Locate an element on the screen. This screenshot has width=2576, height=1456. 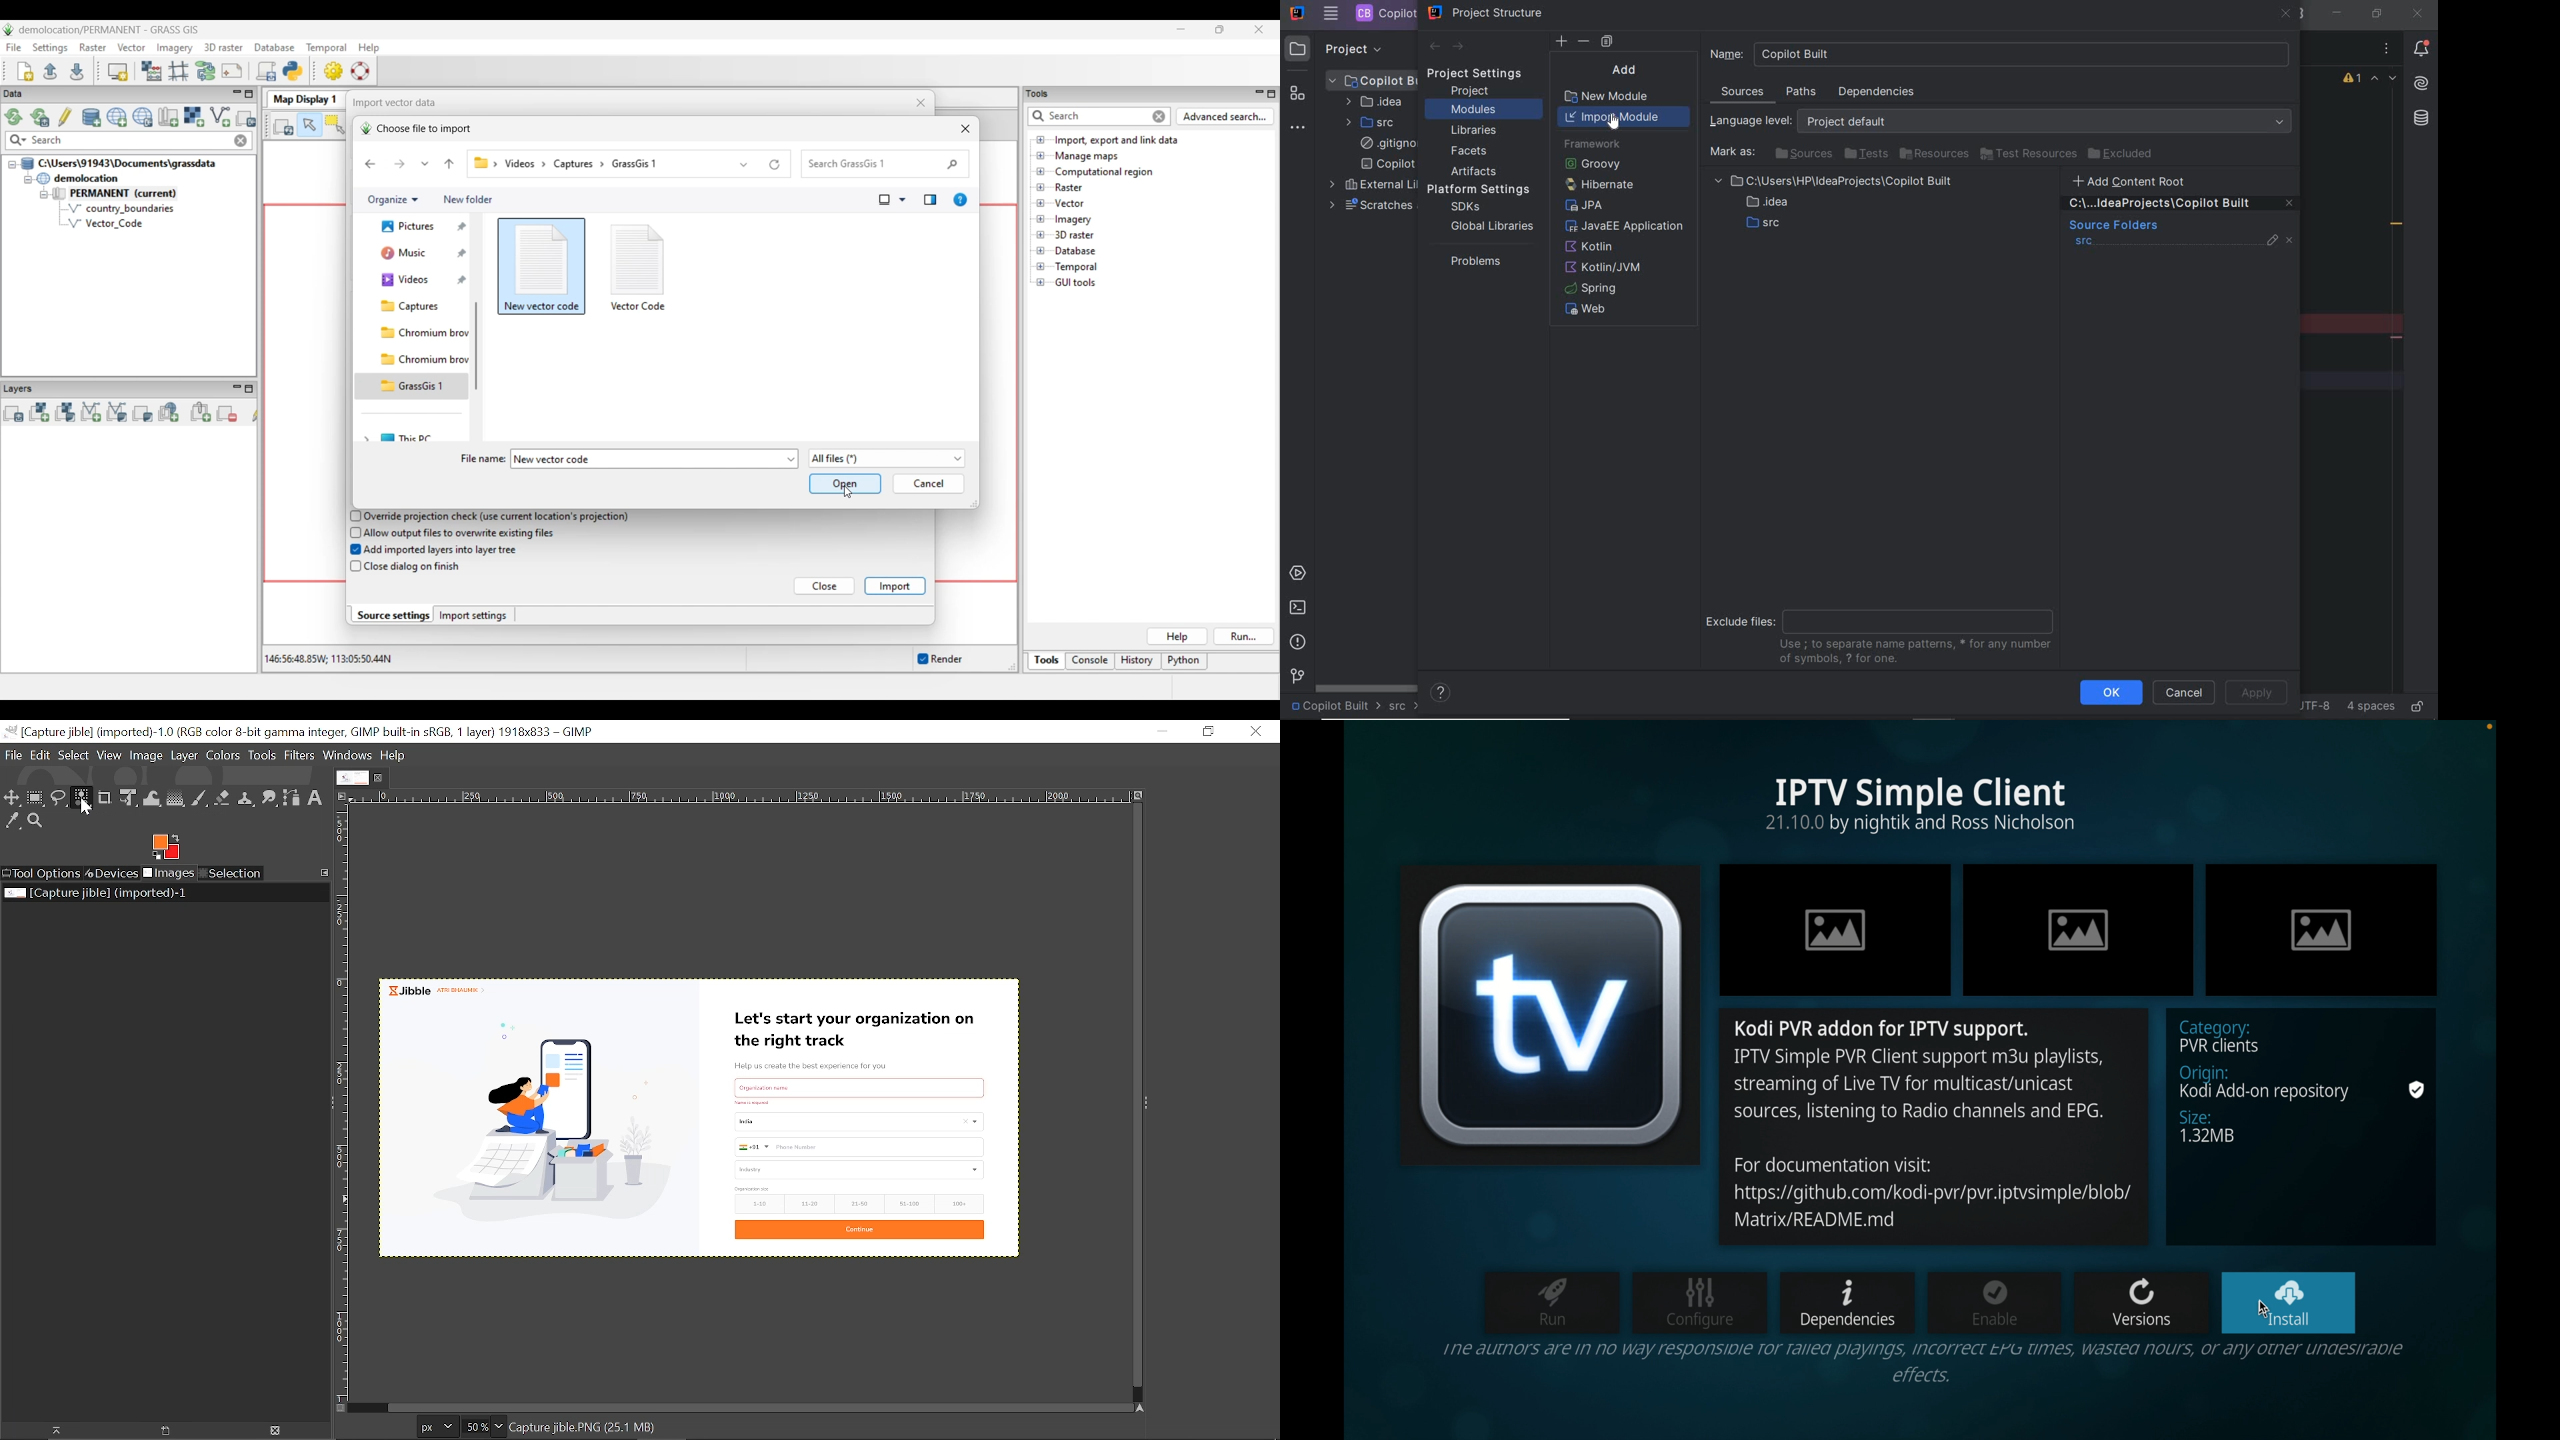
dependencies is located at coordinates (1847, 1303).